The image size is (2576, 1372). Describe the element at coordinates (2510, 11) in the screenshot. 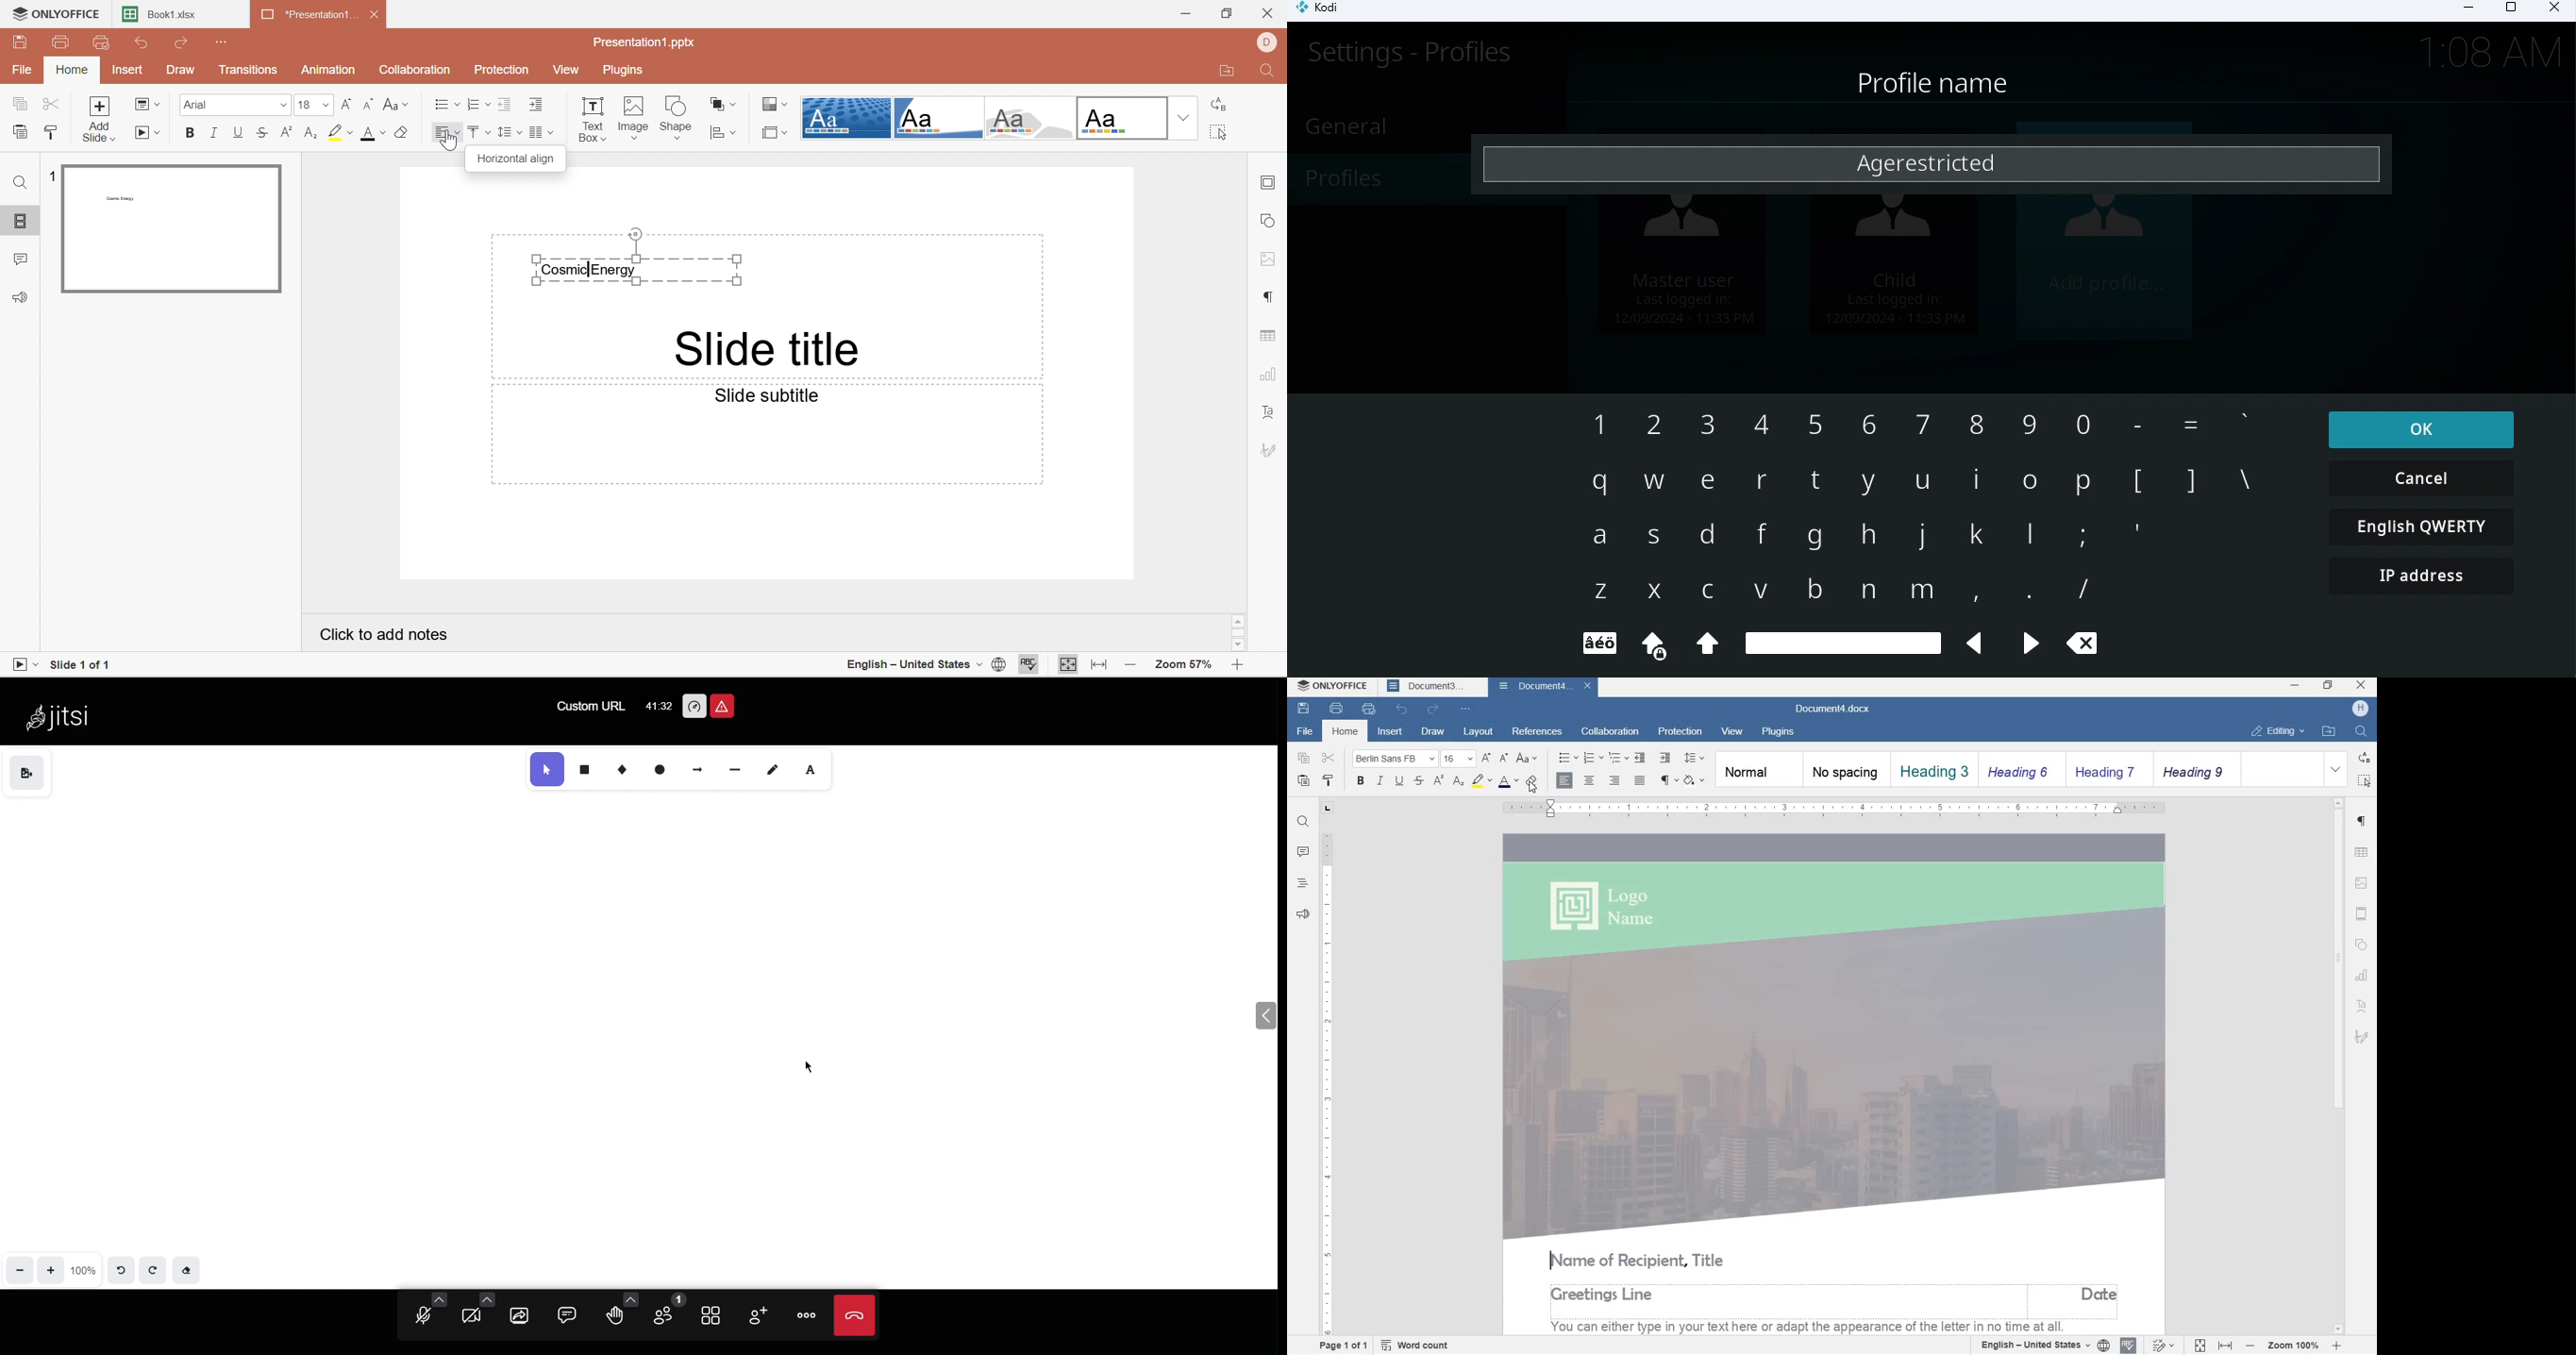

I see `Maximize` at that location.